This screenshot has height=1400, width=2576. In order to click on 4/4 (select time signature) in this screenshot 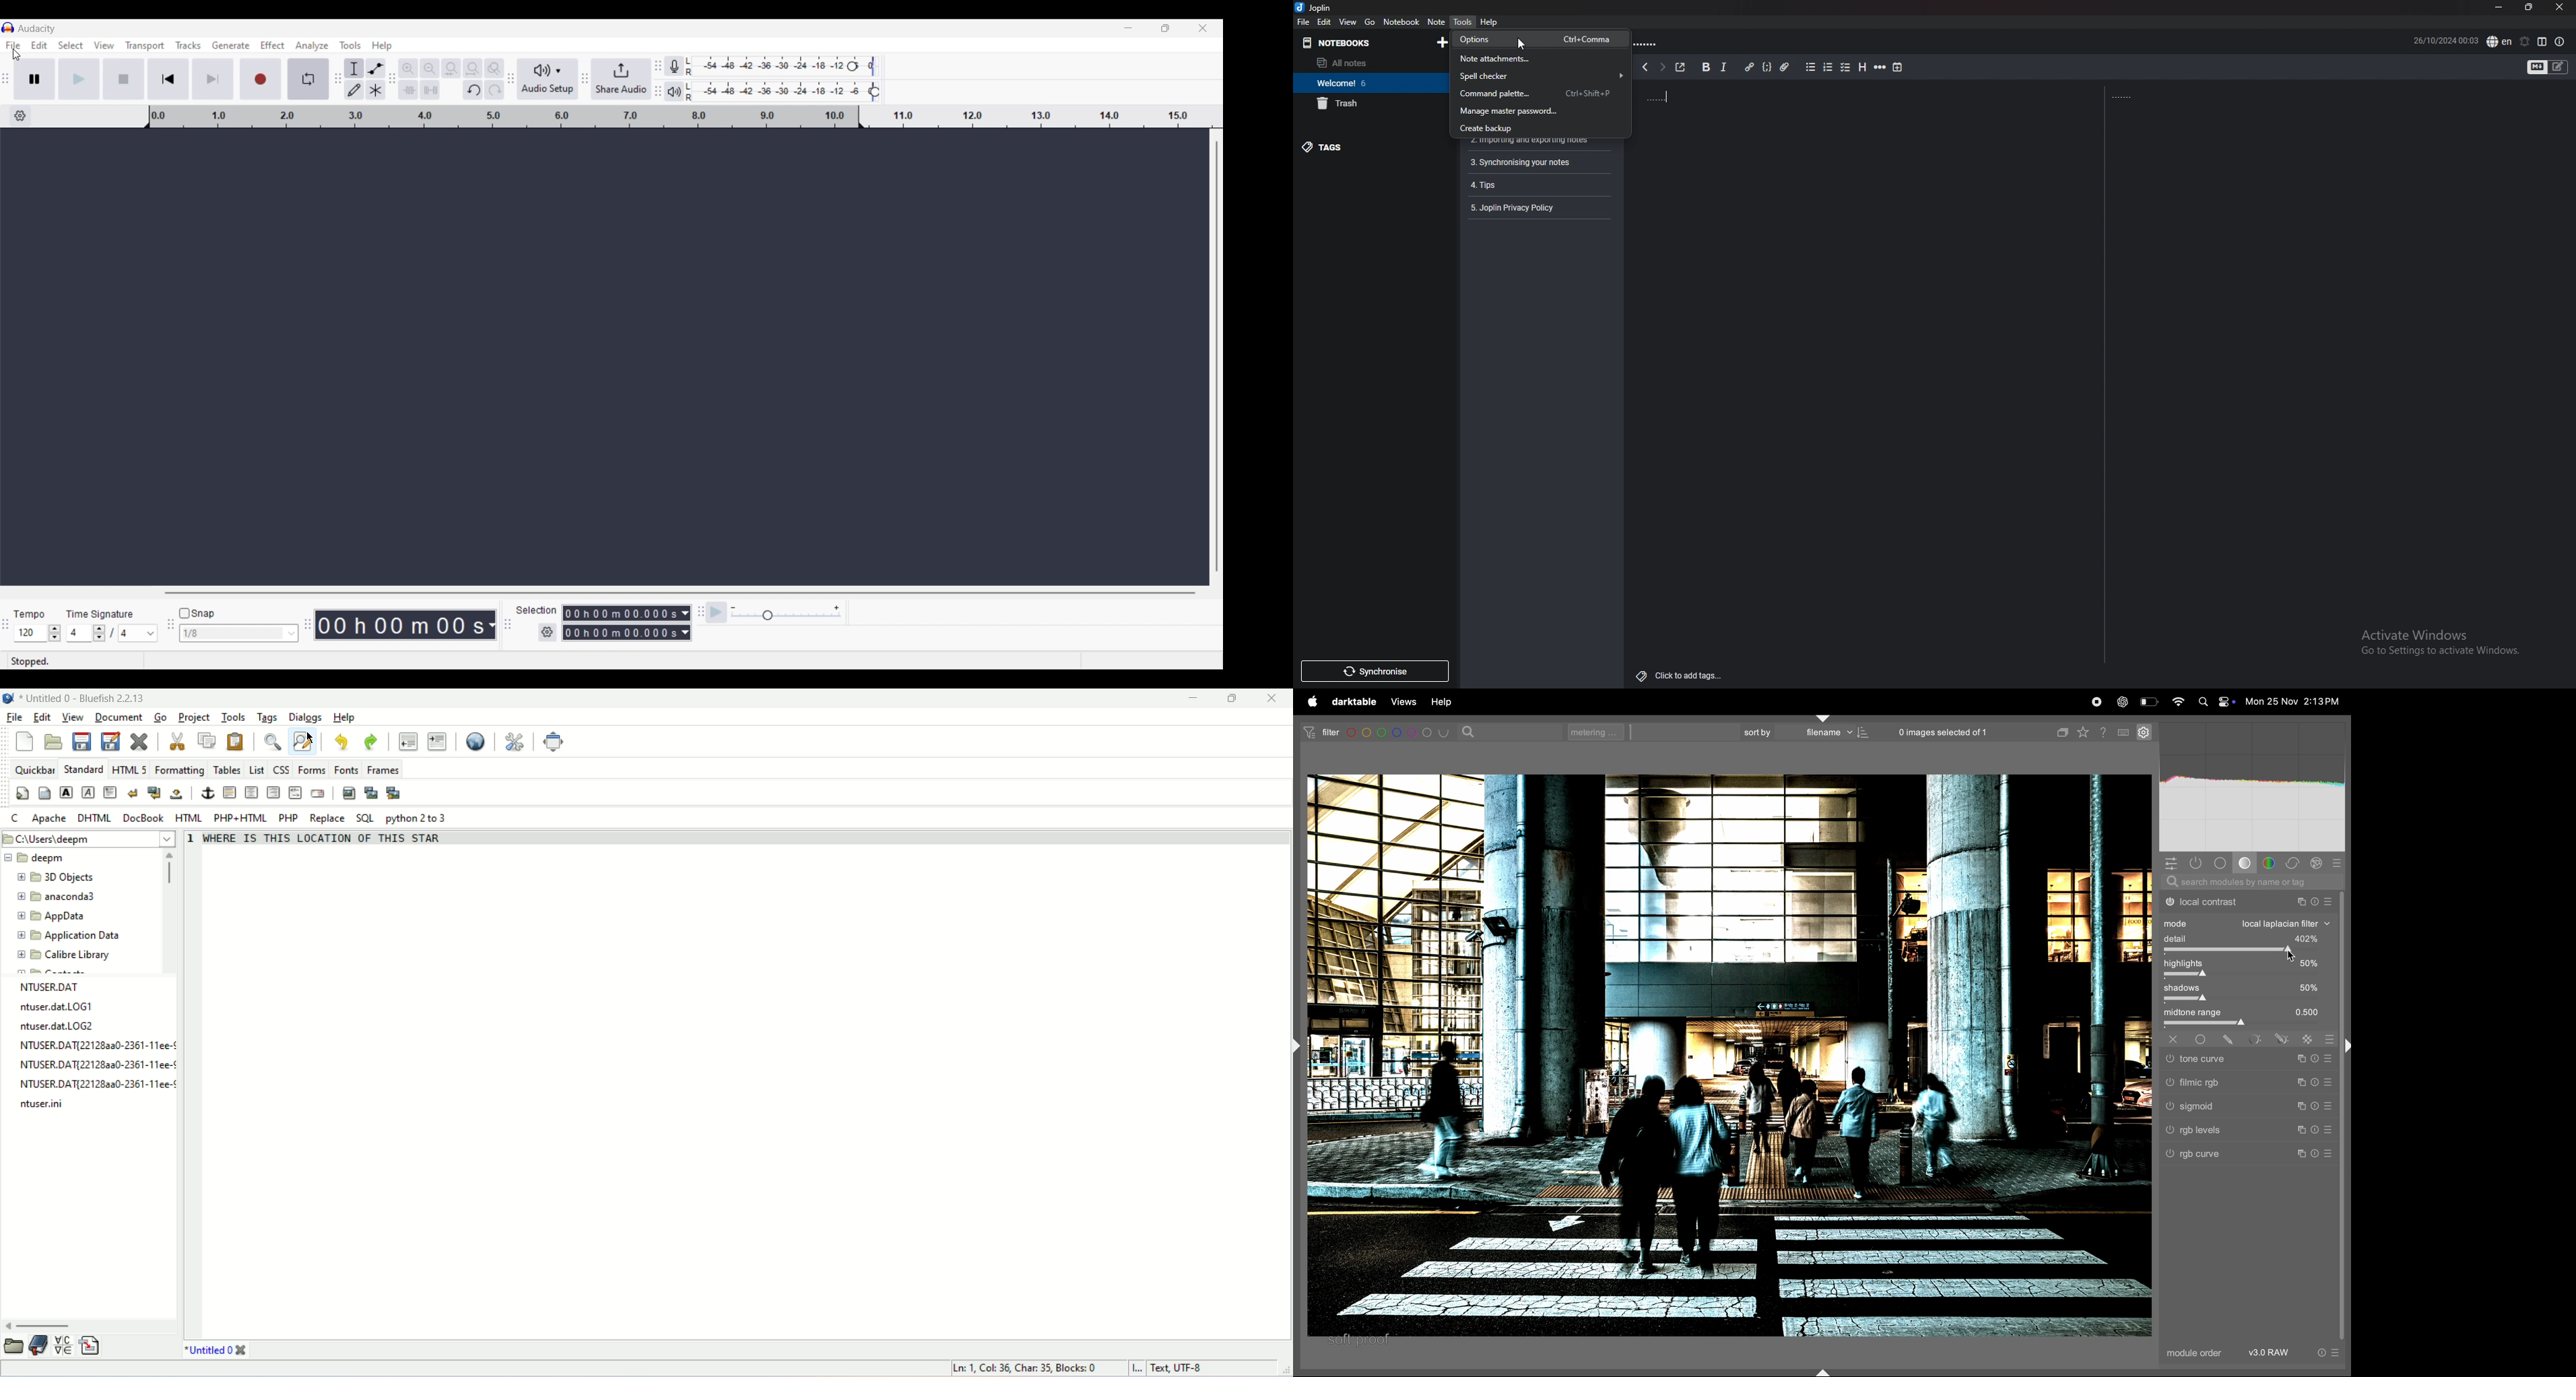, I will do `click(112, 633)`.